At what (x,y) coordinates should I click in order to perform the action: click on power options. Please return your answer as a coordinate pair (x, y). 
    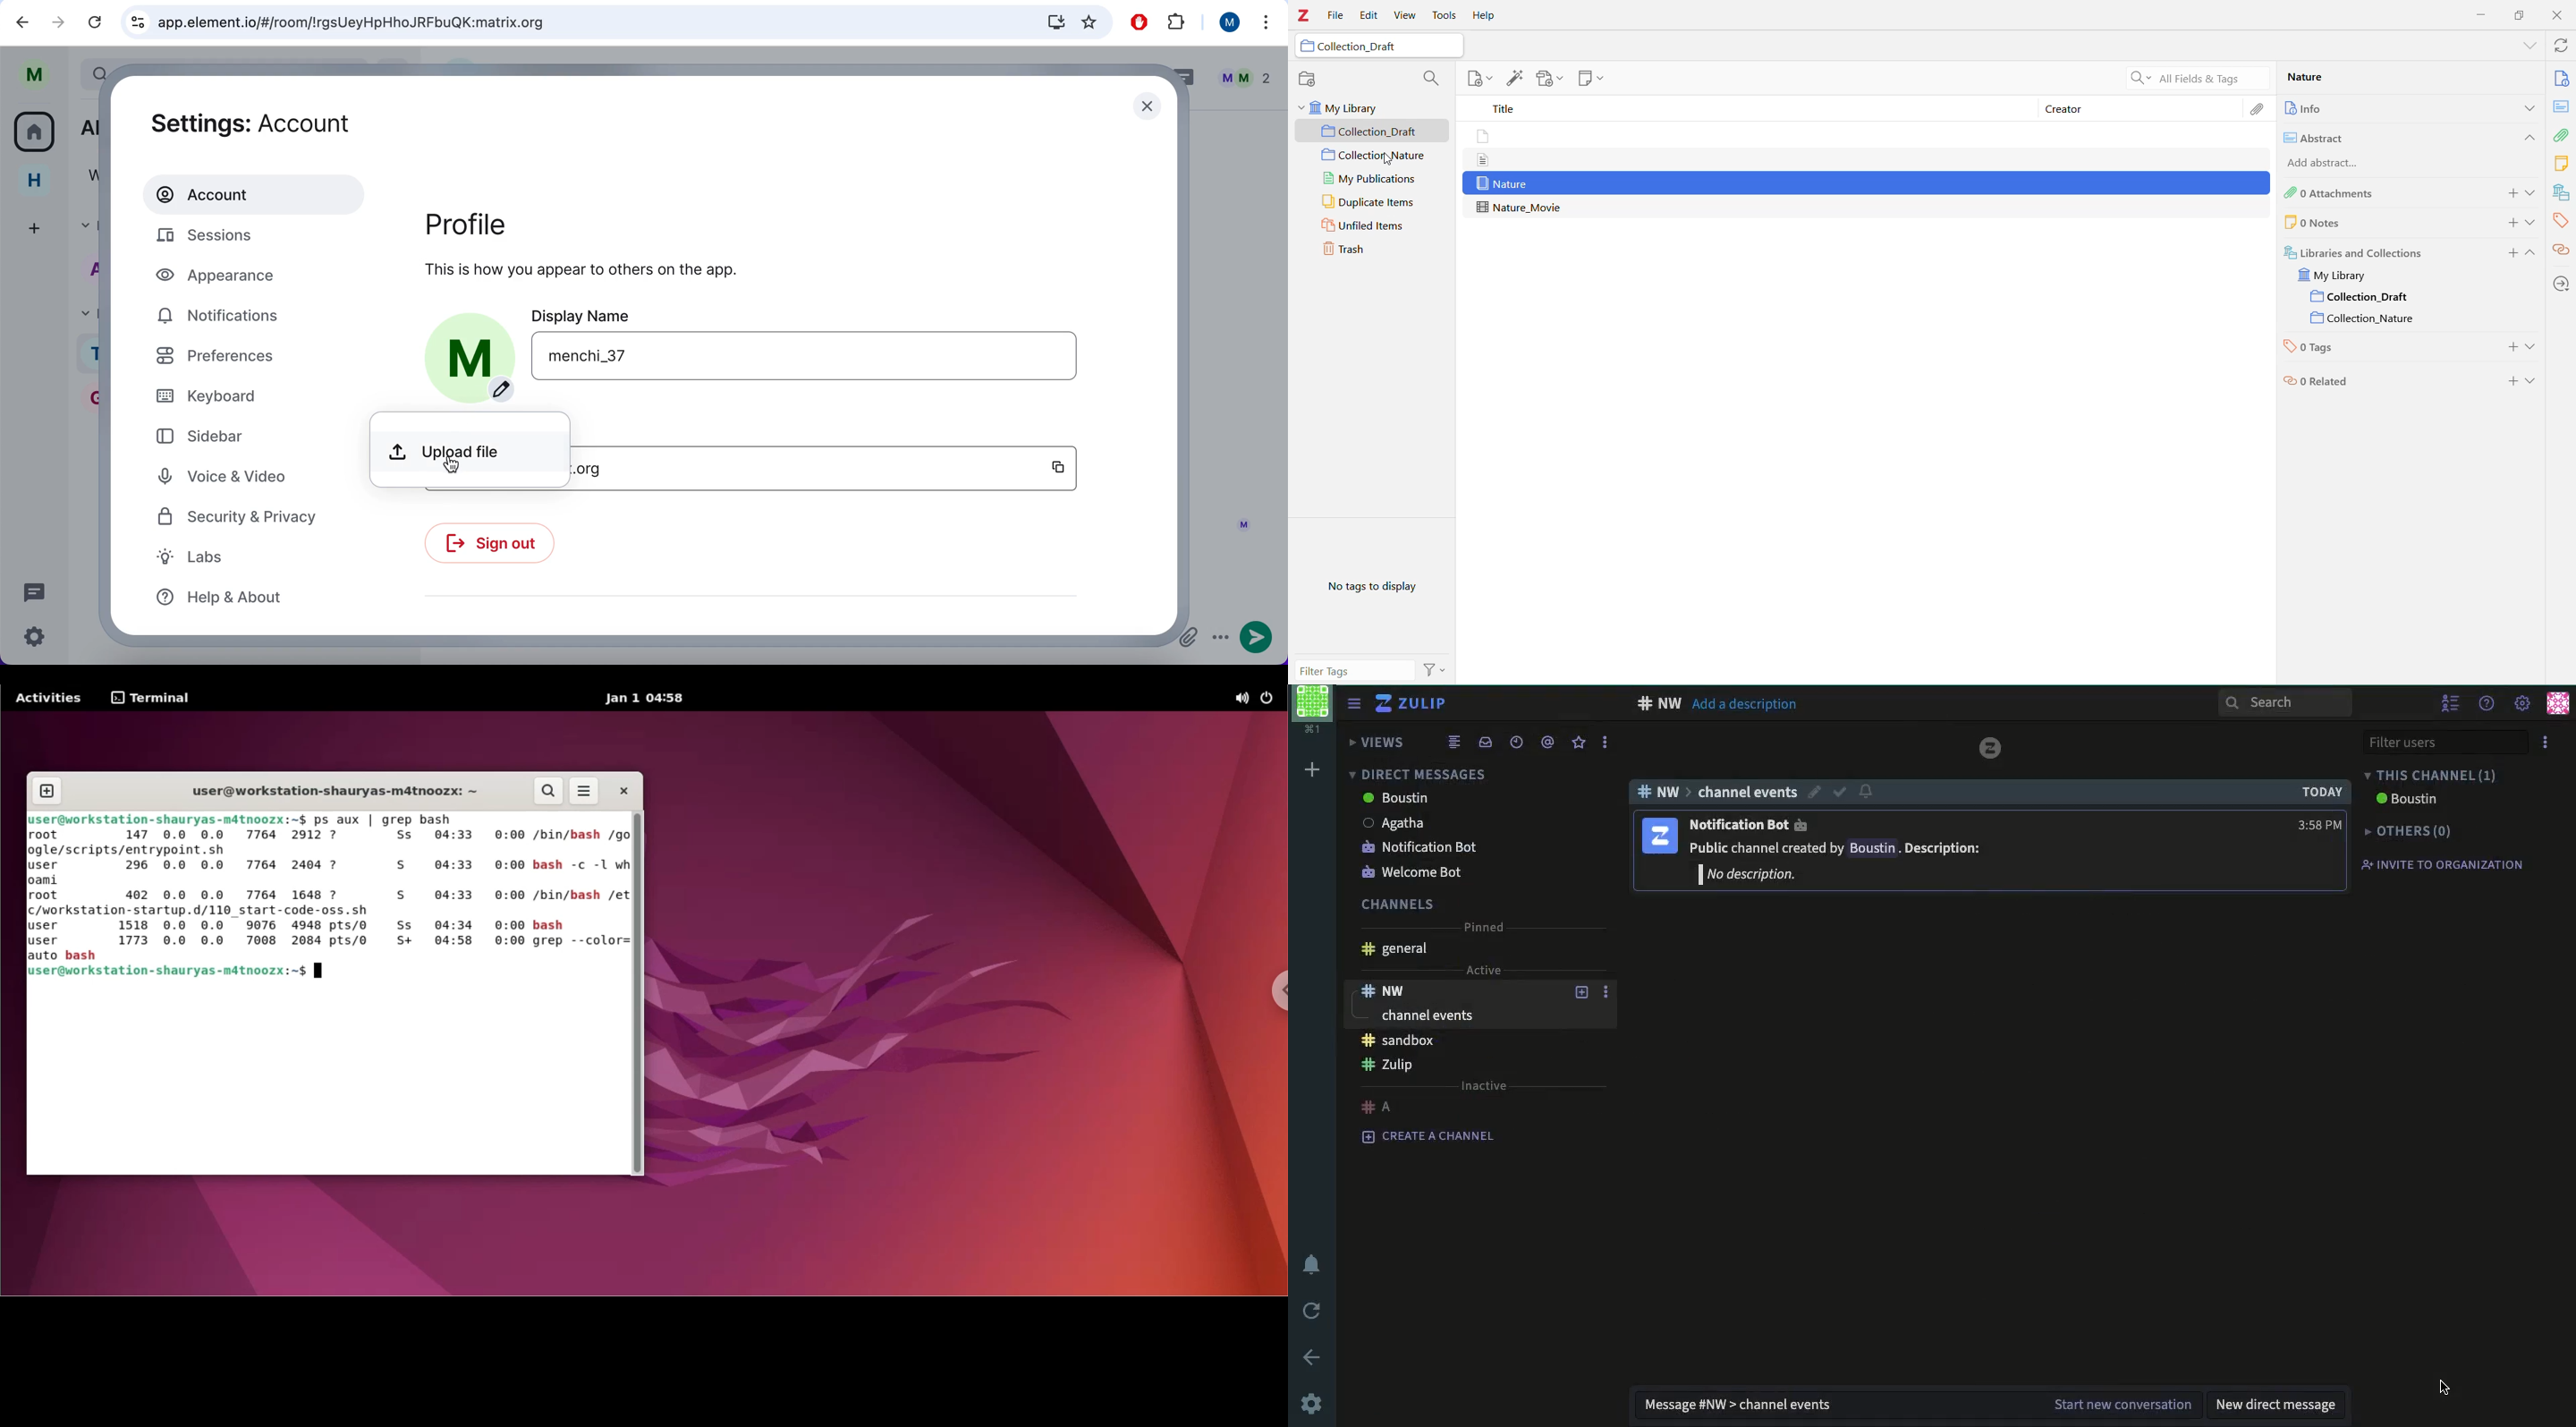
    Looking at the image, I should click on (1271, 697).